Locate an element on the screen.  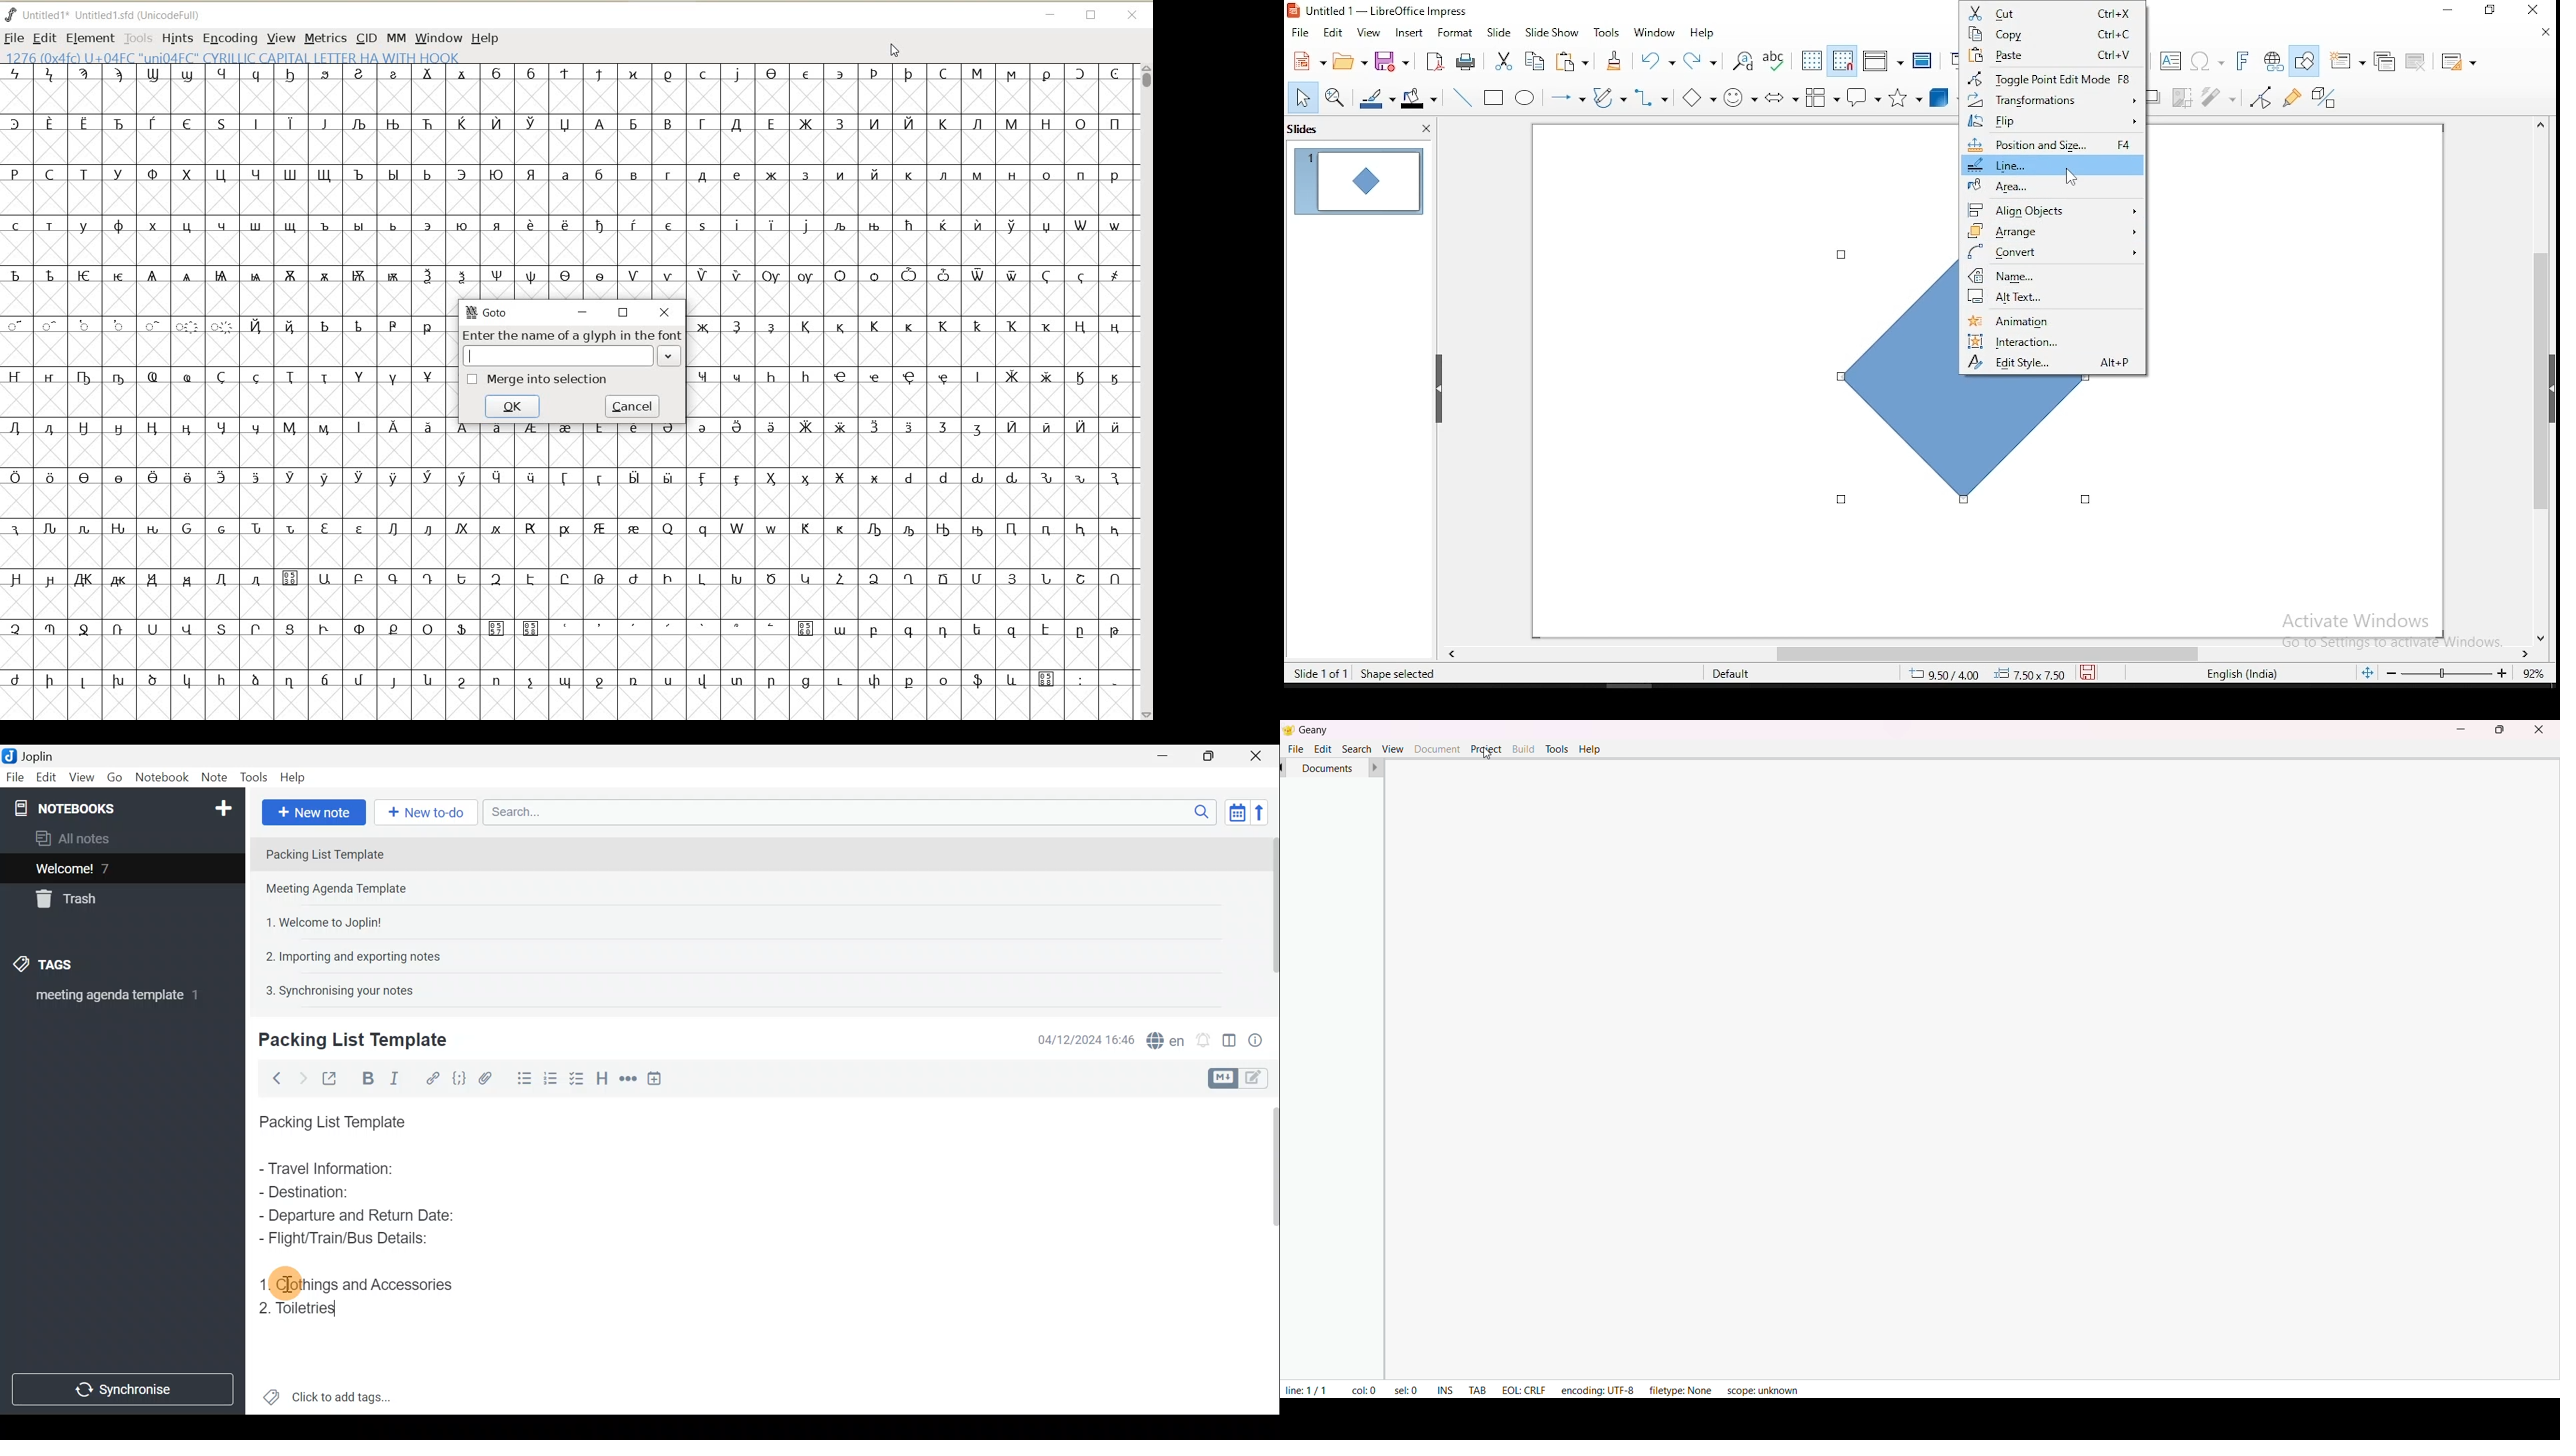
fill color is located at coordinates (1419, 99).